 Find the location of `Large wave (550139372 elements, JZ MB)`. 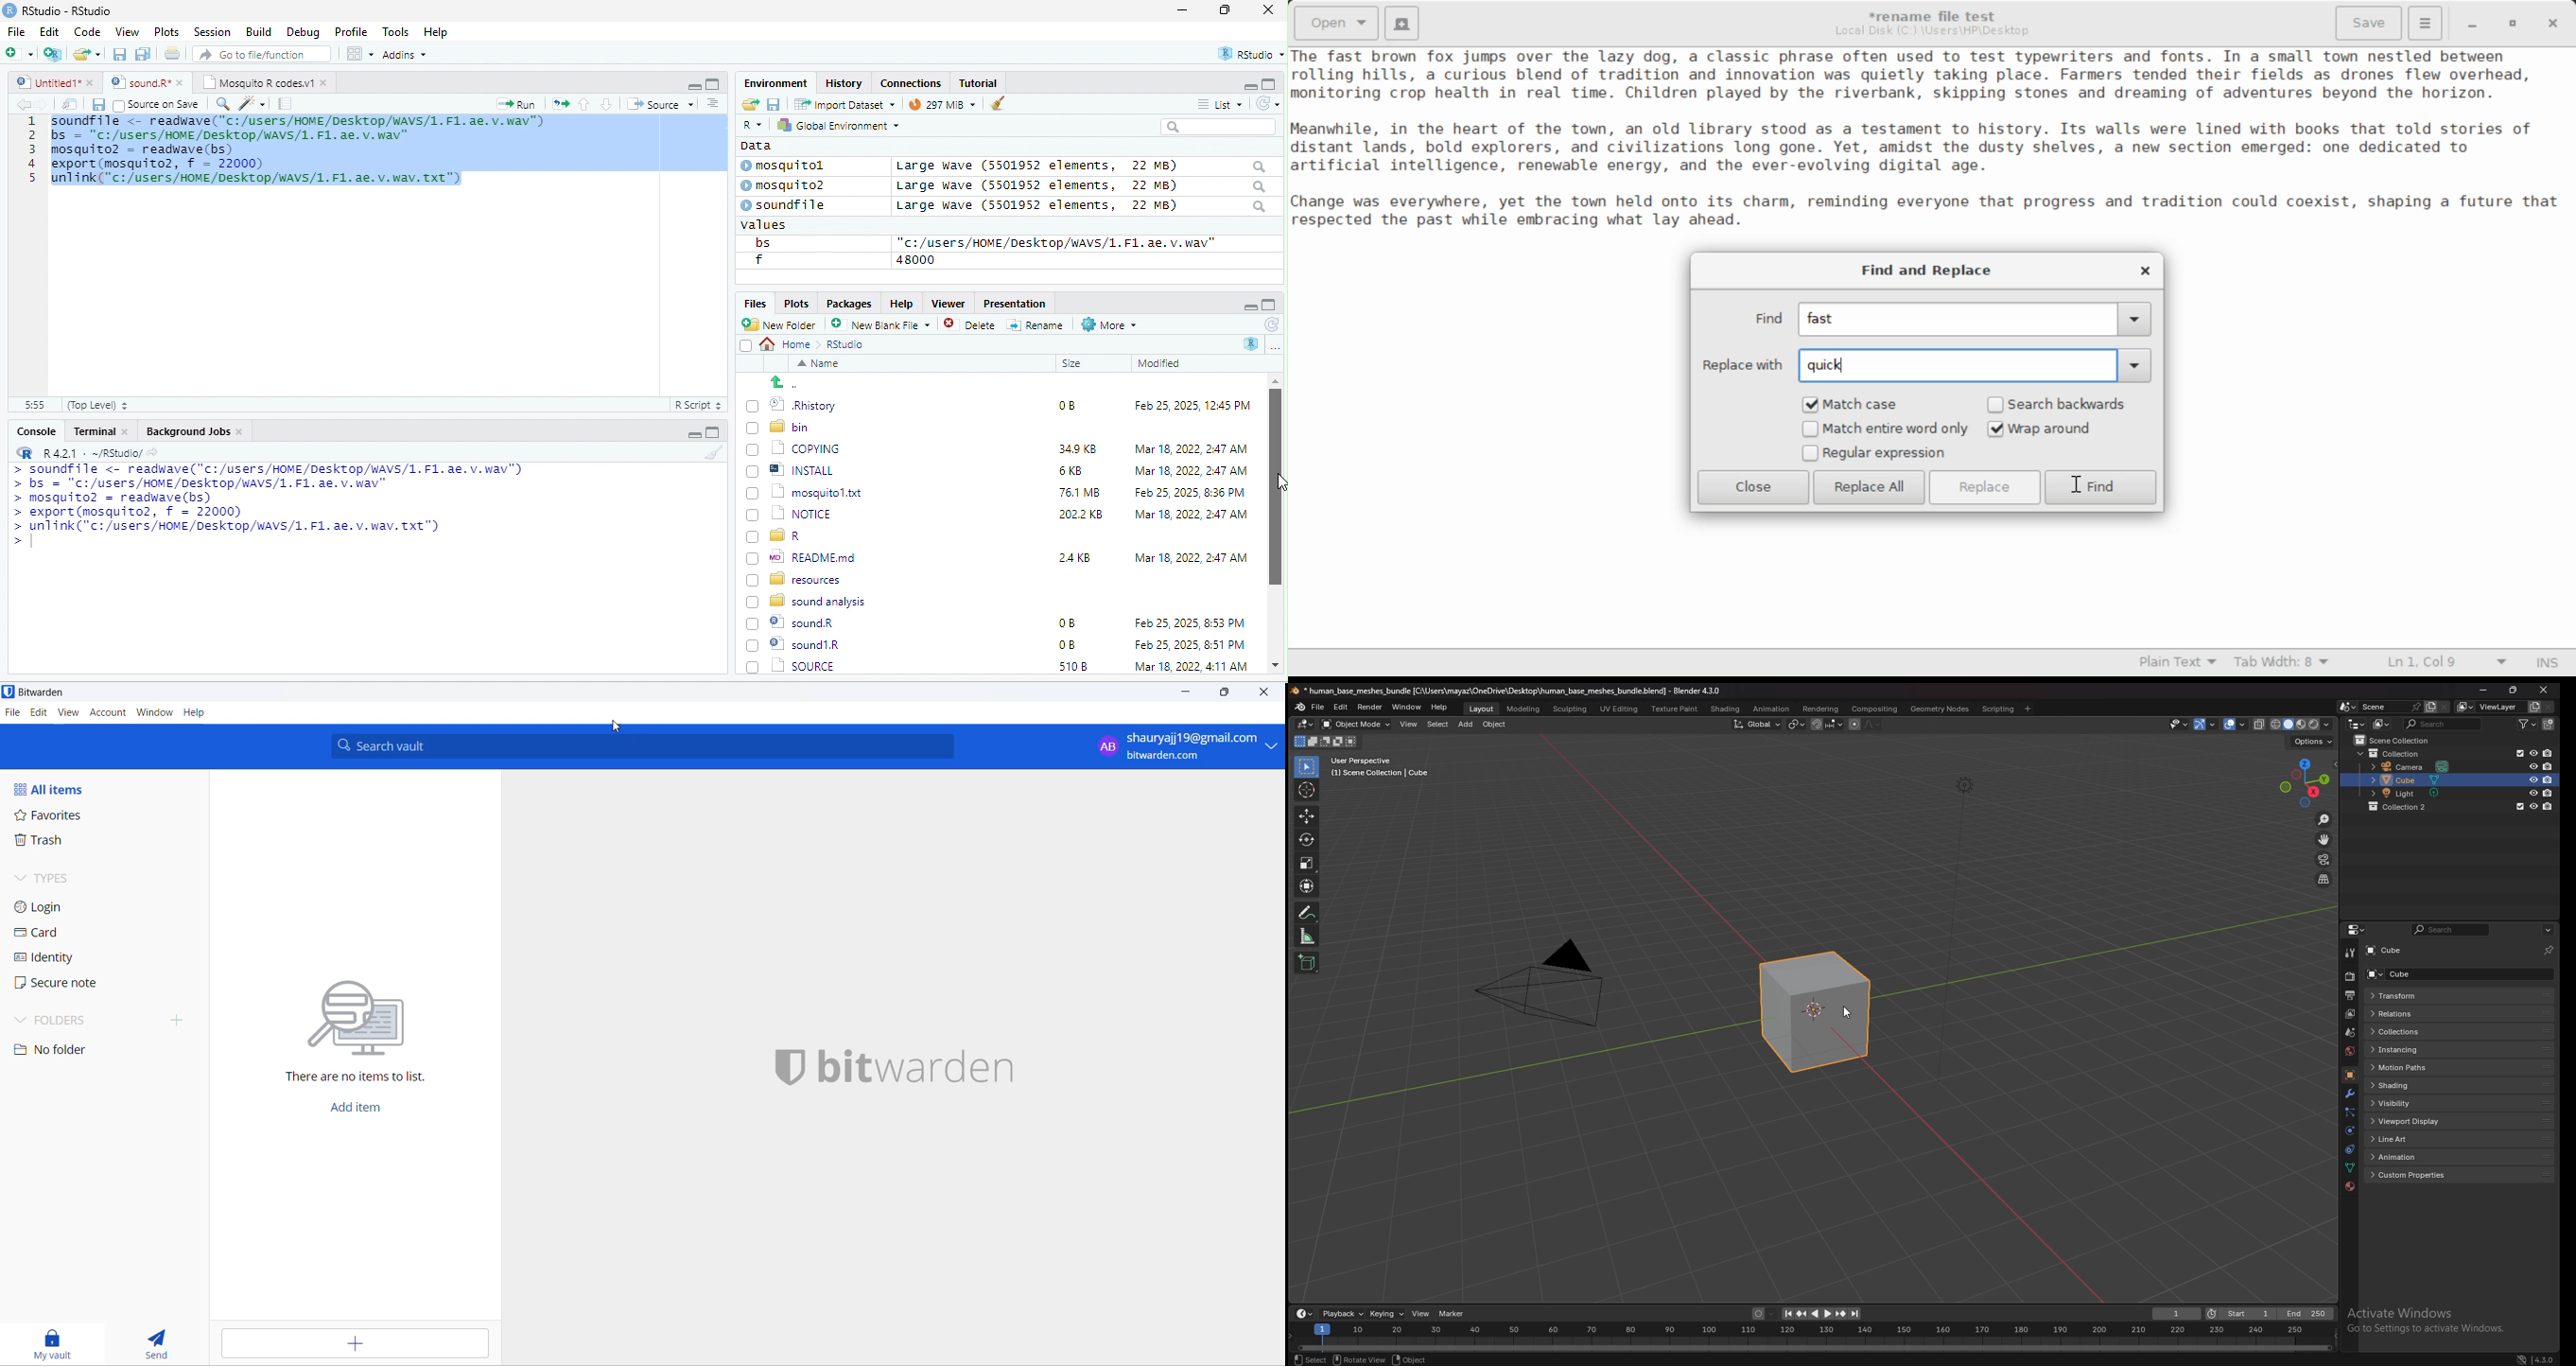

Large wave (550139372 elements, JZ MB) is located at coordinates (1083, 185).